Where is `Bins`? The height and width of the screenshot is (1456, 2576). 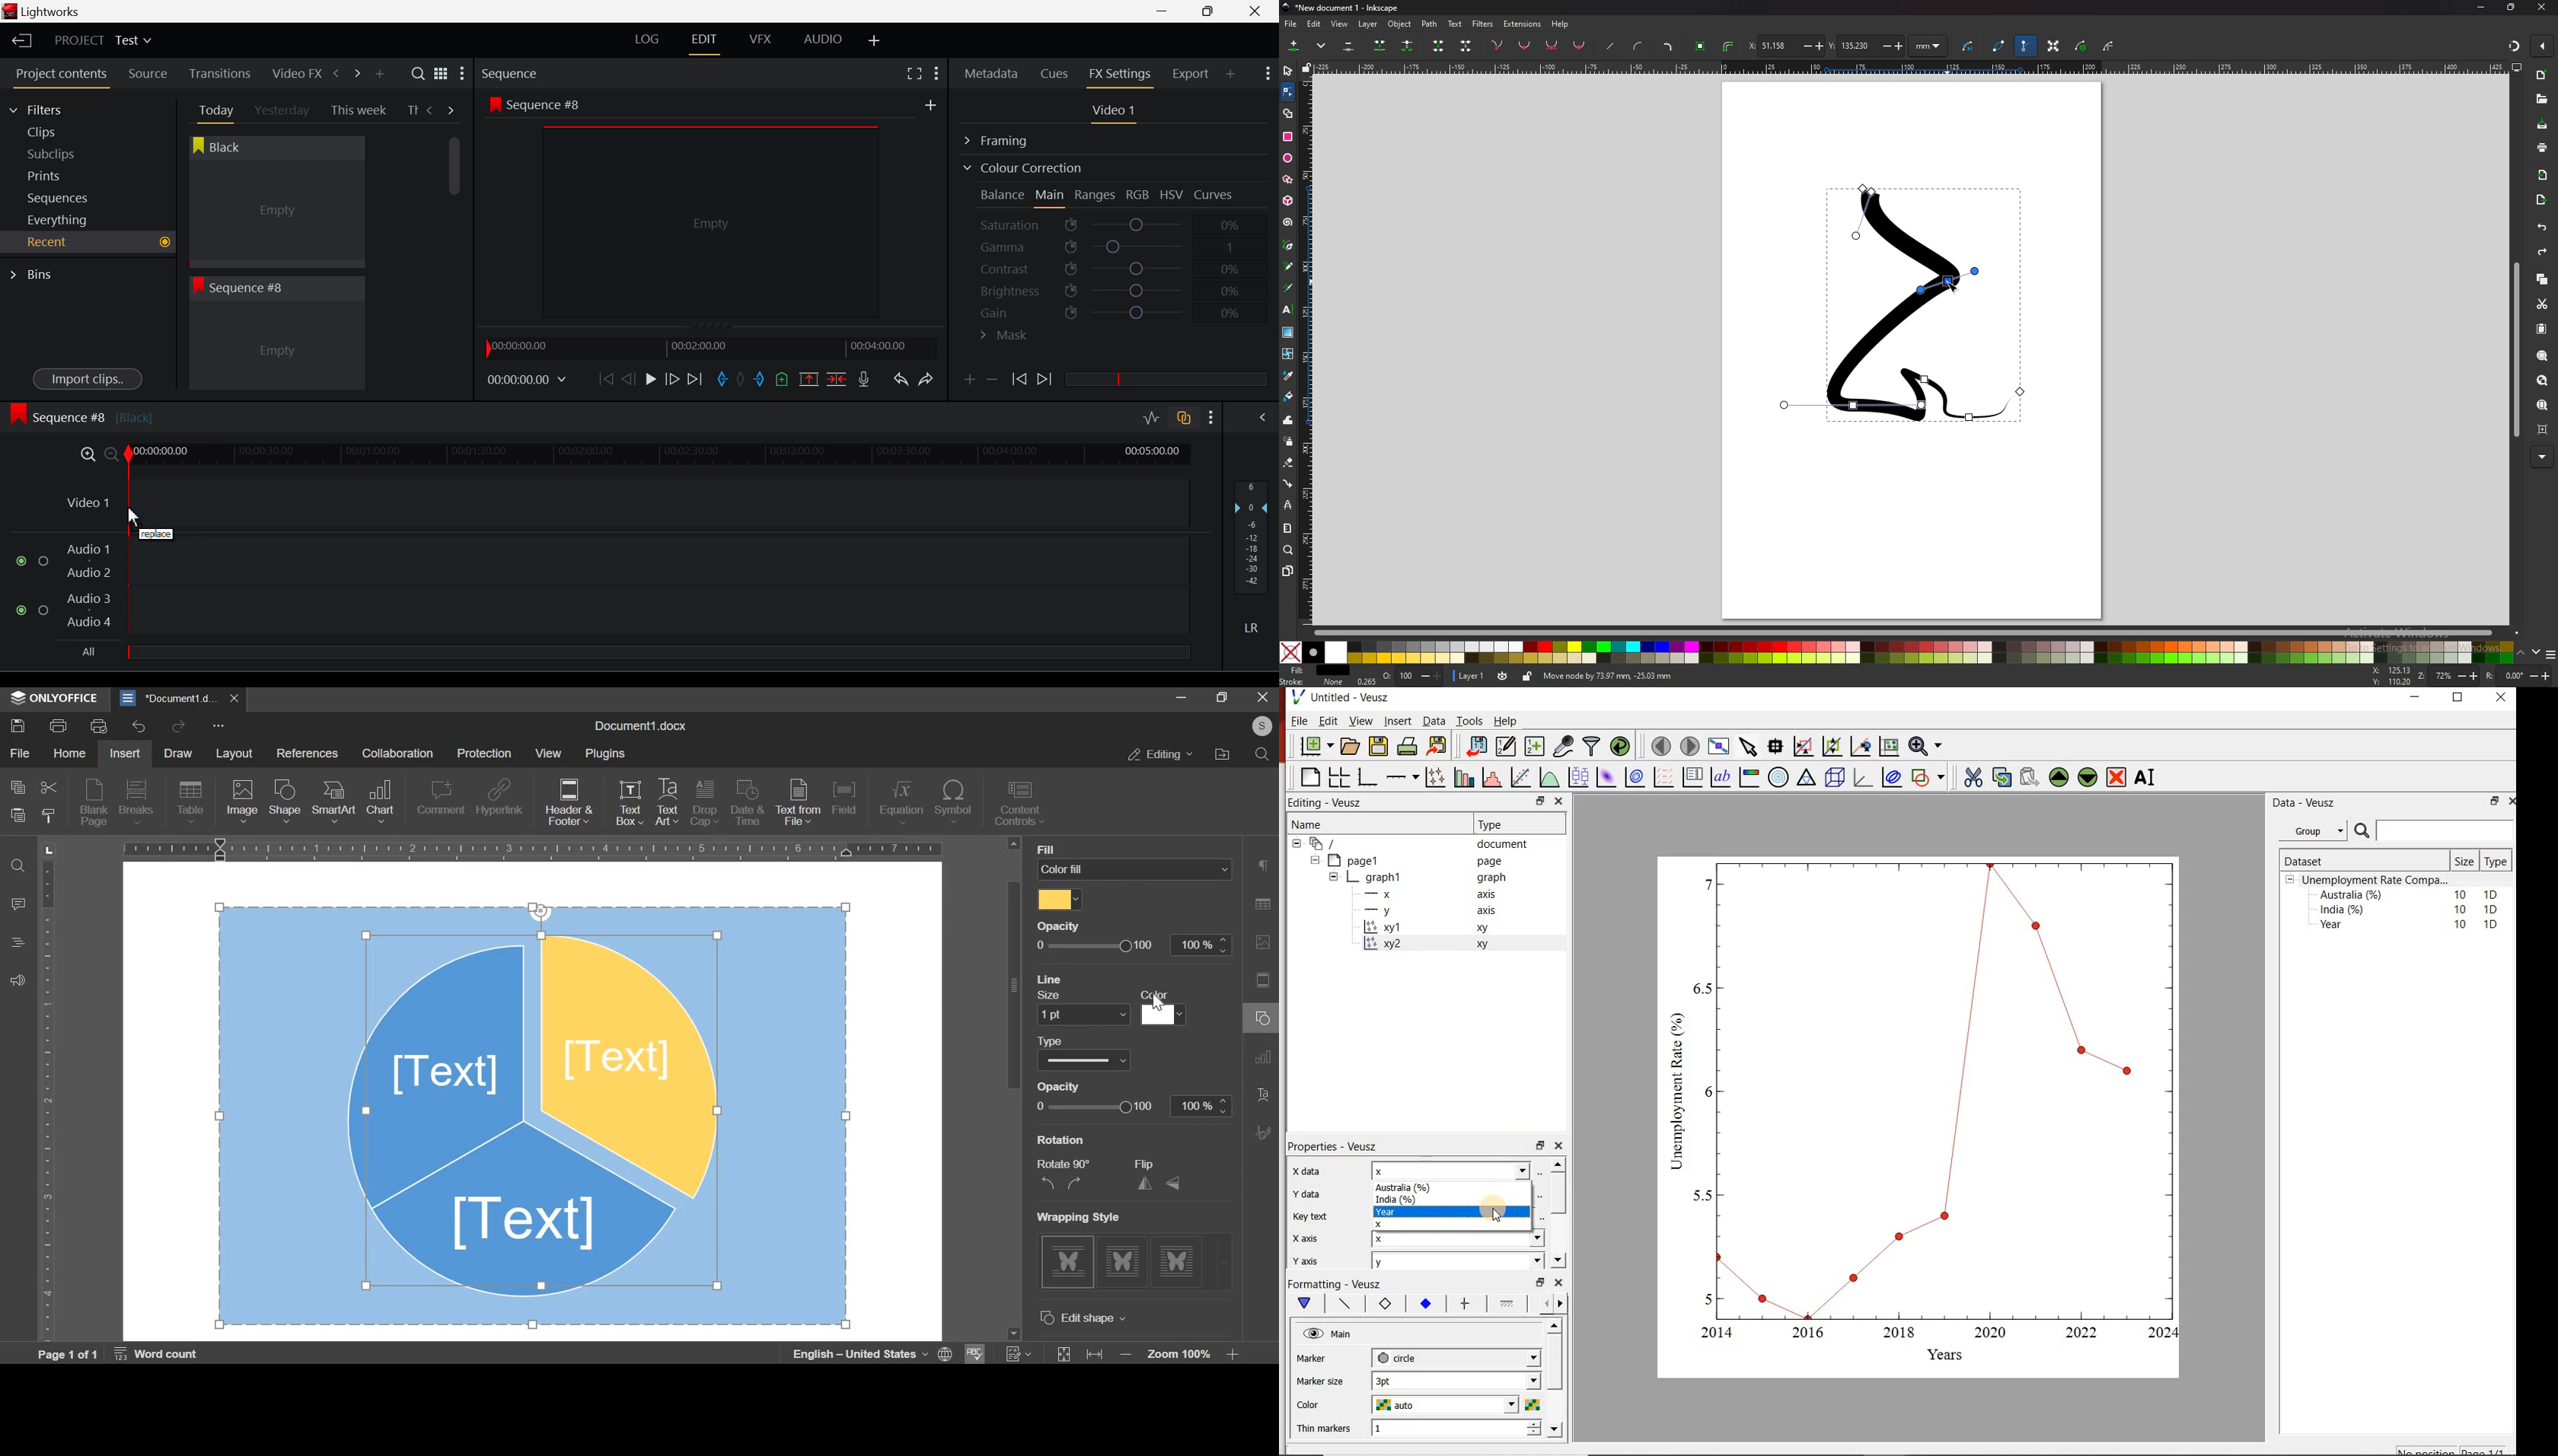 Bins is located at coordinates (35, 273).